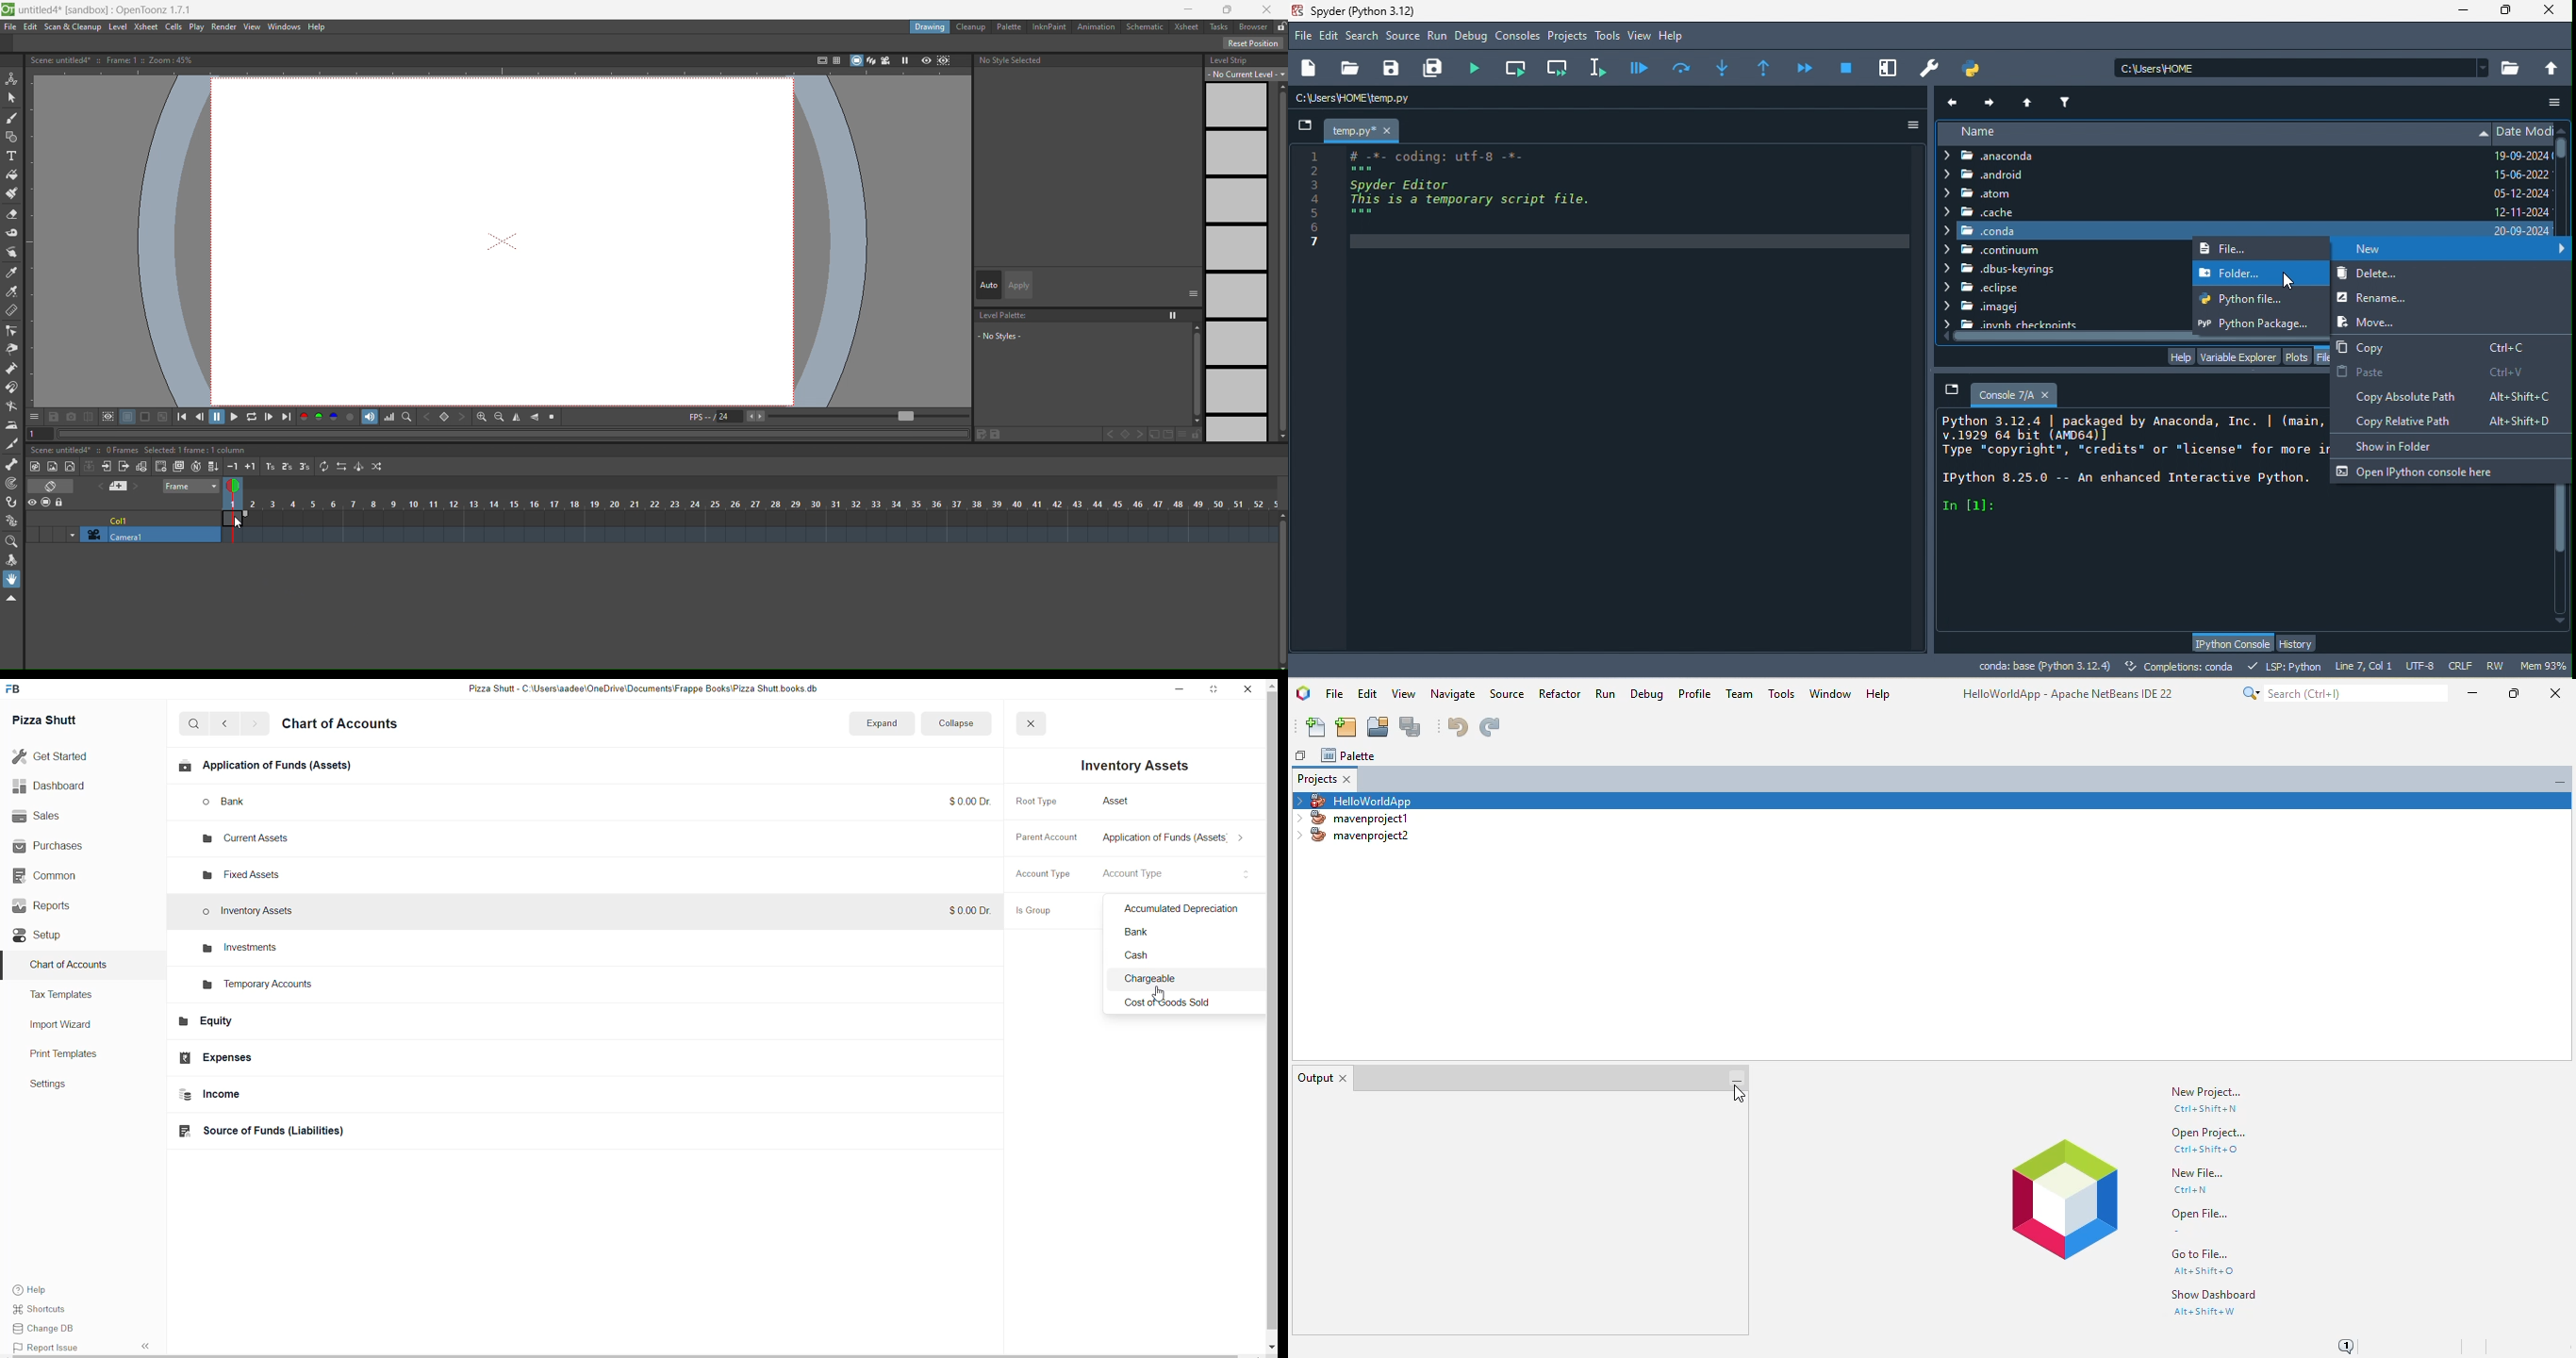 The height and width of the screenshot is (1372, 2576). I want to click on Accumulated Depreciation, so click(1183, 909).